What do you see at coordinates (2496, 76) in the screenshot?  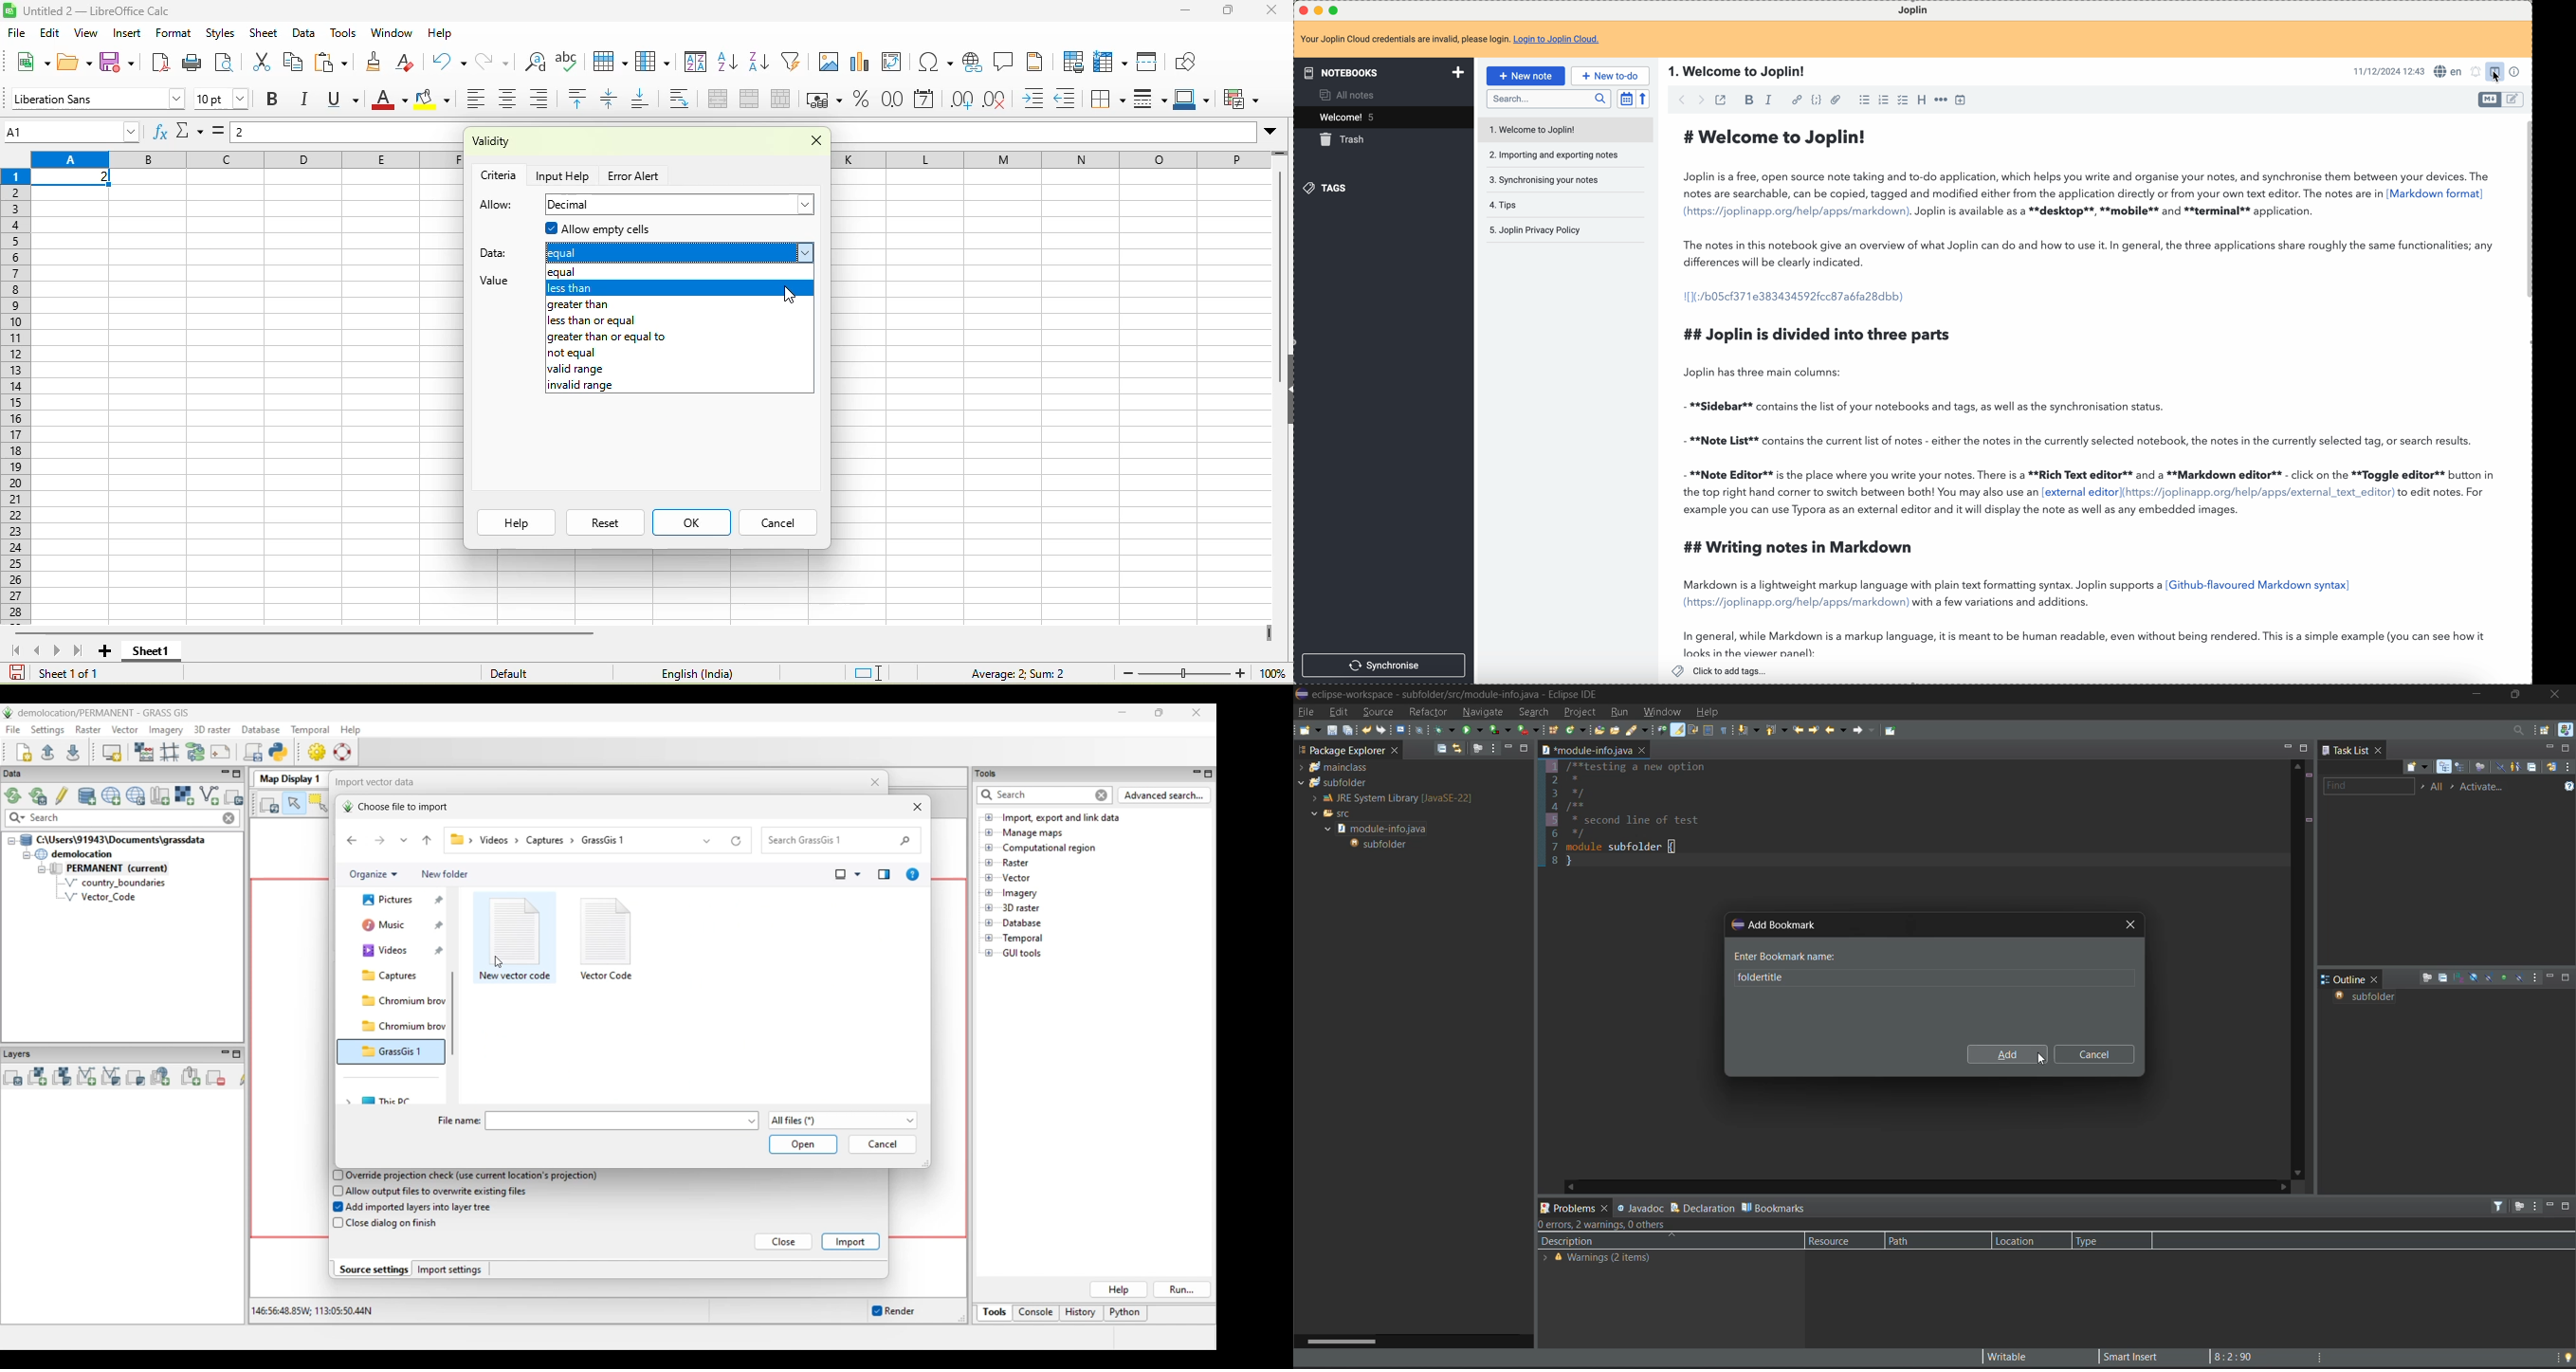 I see `Cursor` at bounding box center [2496, 76].